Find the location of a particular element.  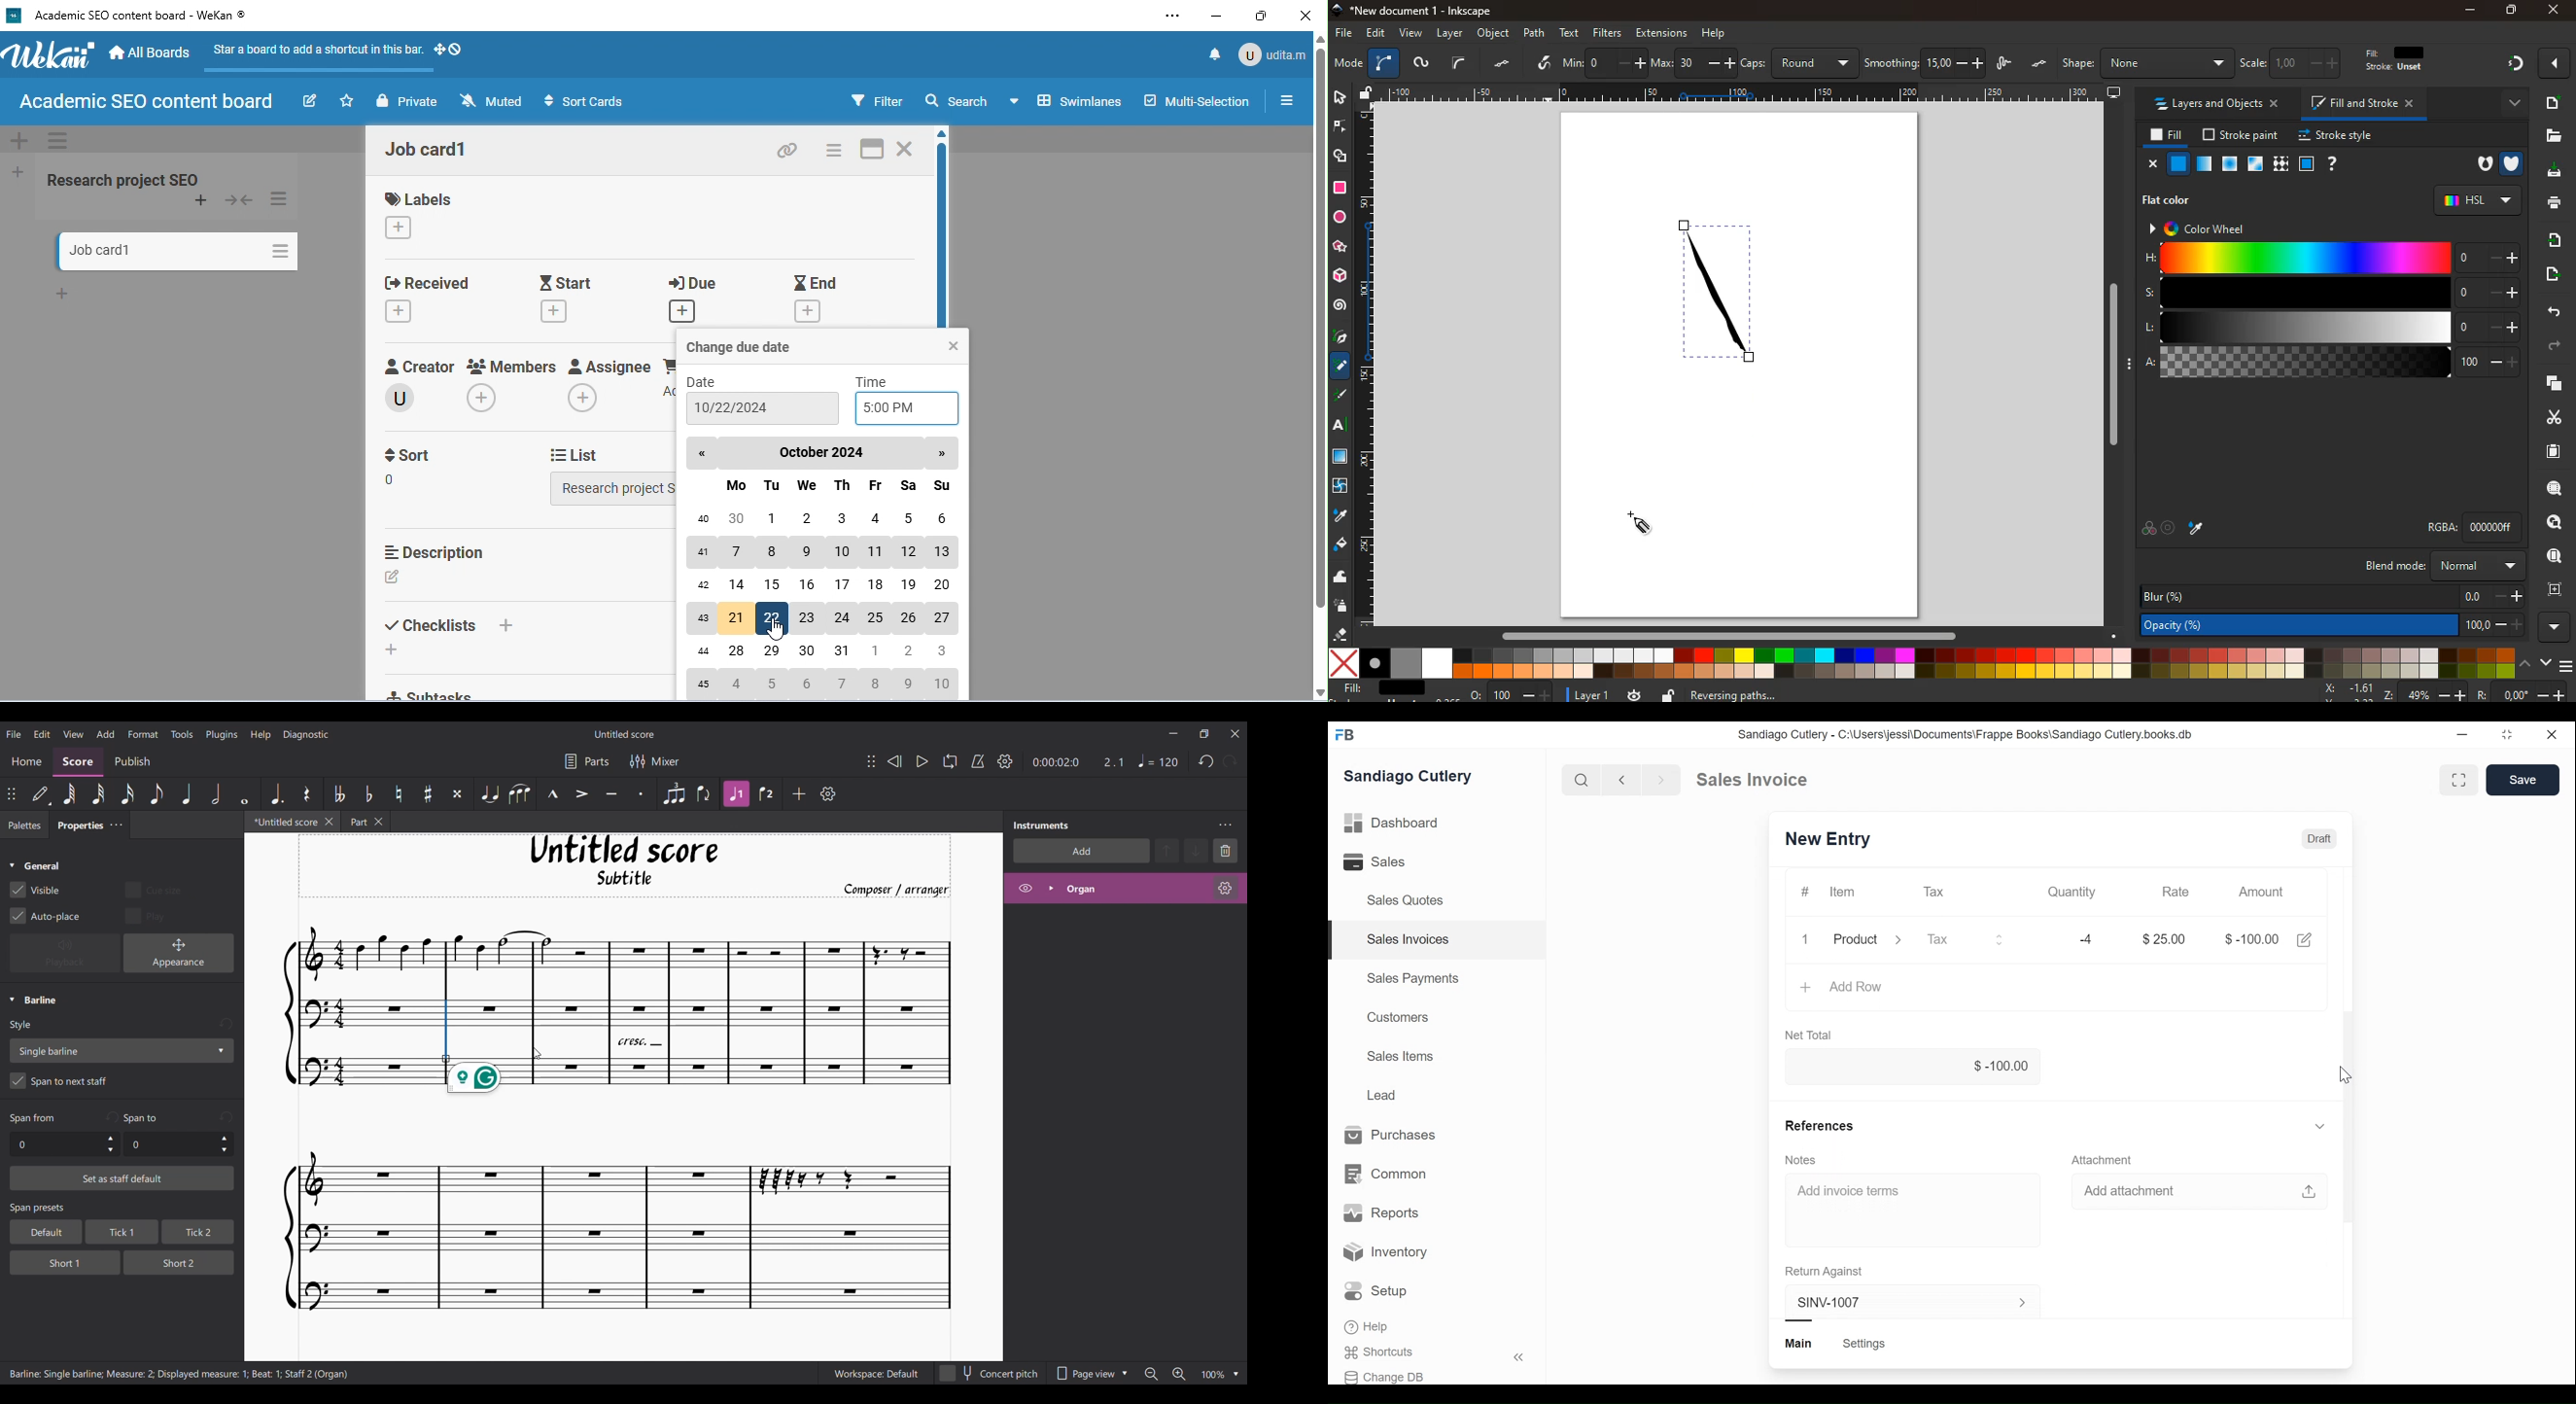

Tenuto is located at coordinates (612, 794).